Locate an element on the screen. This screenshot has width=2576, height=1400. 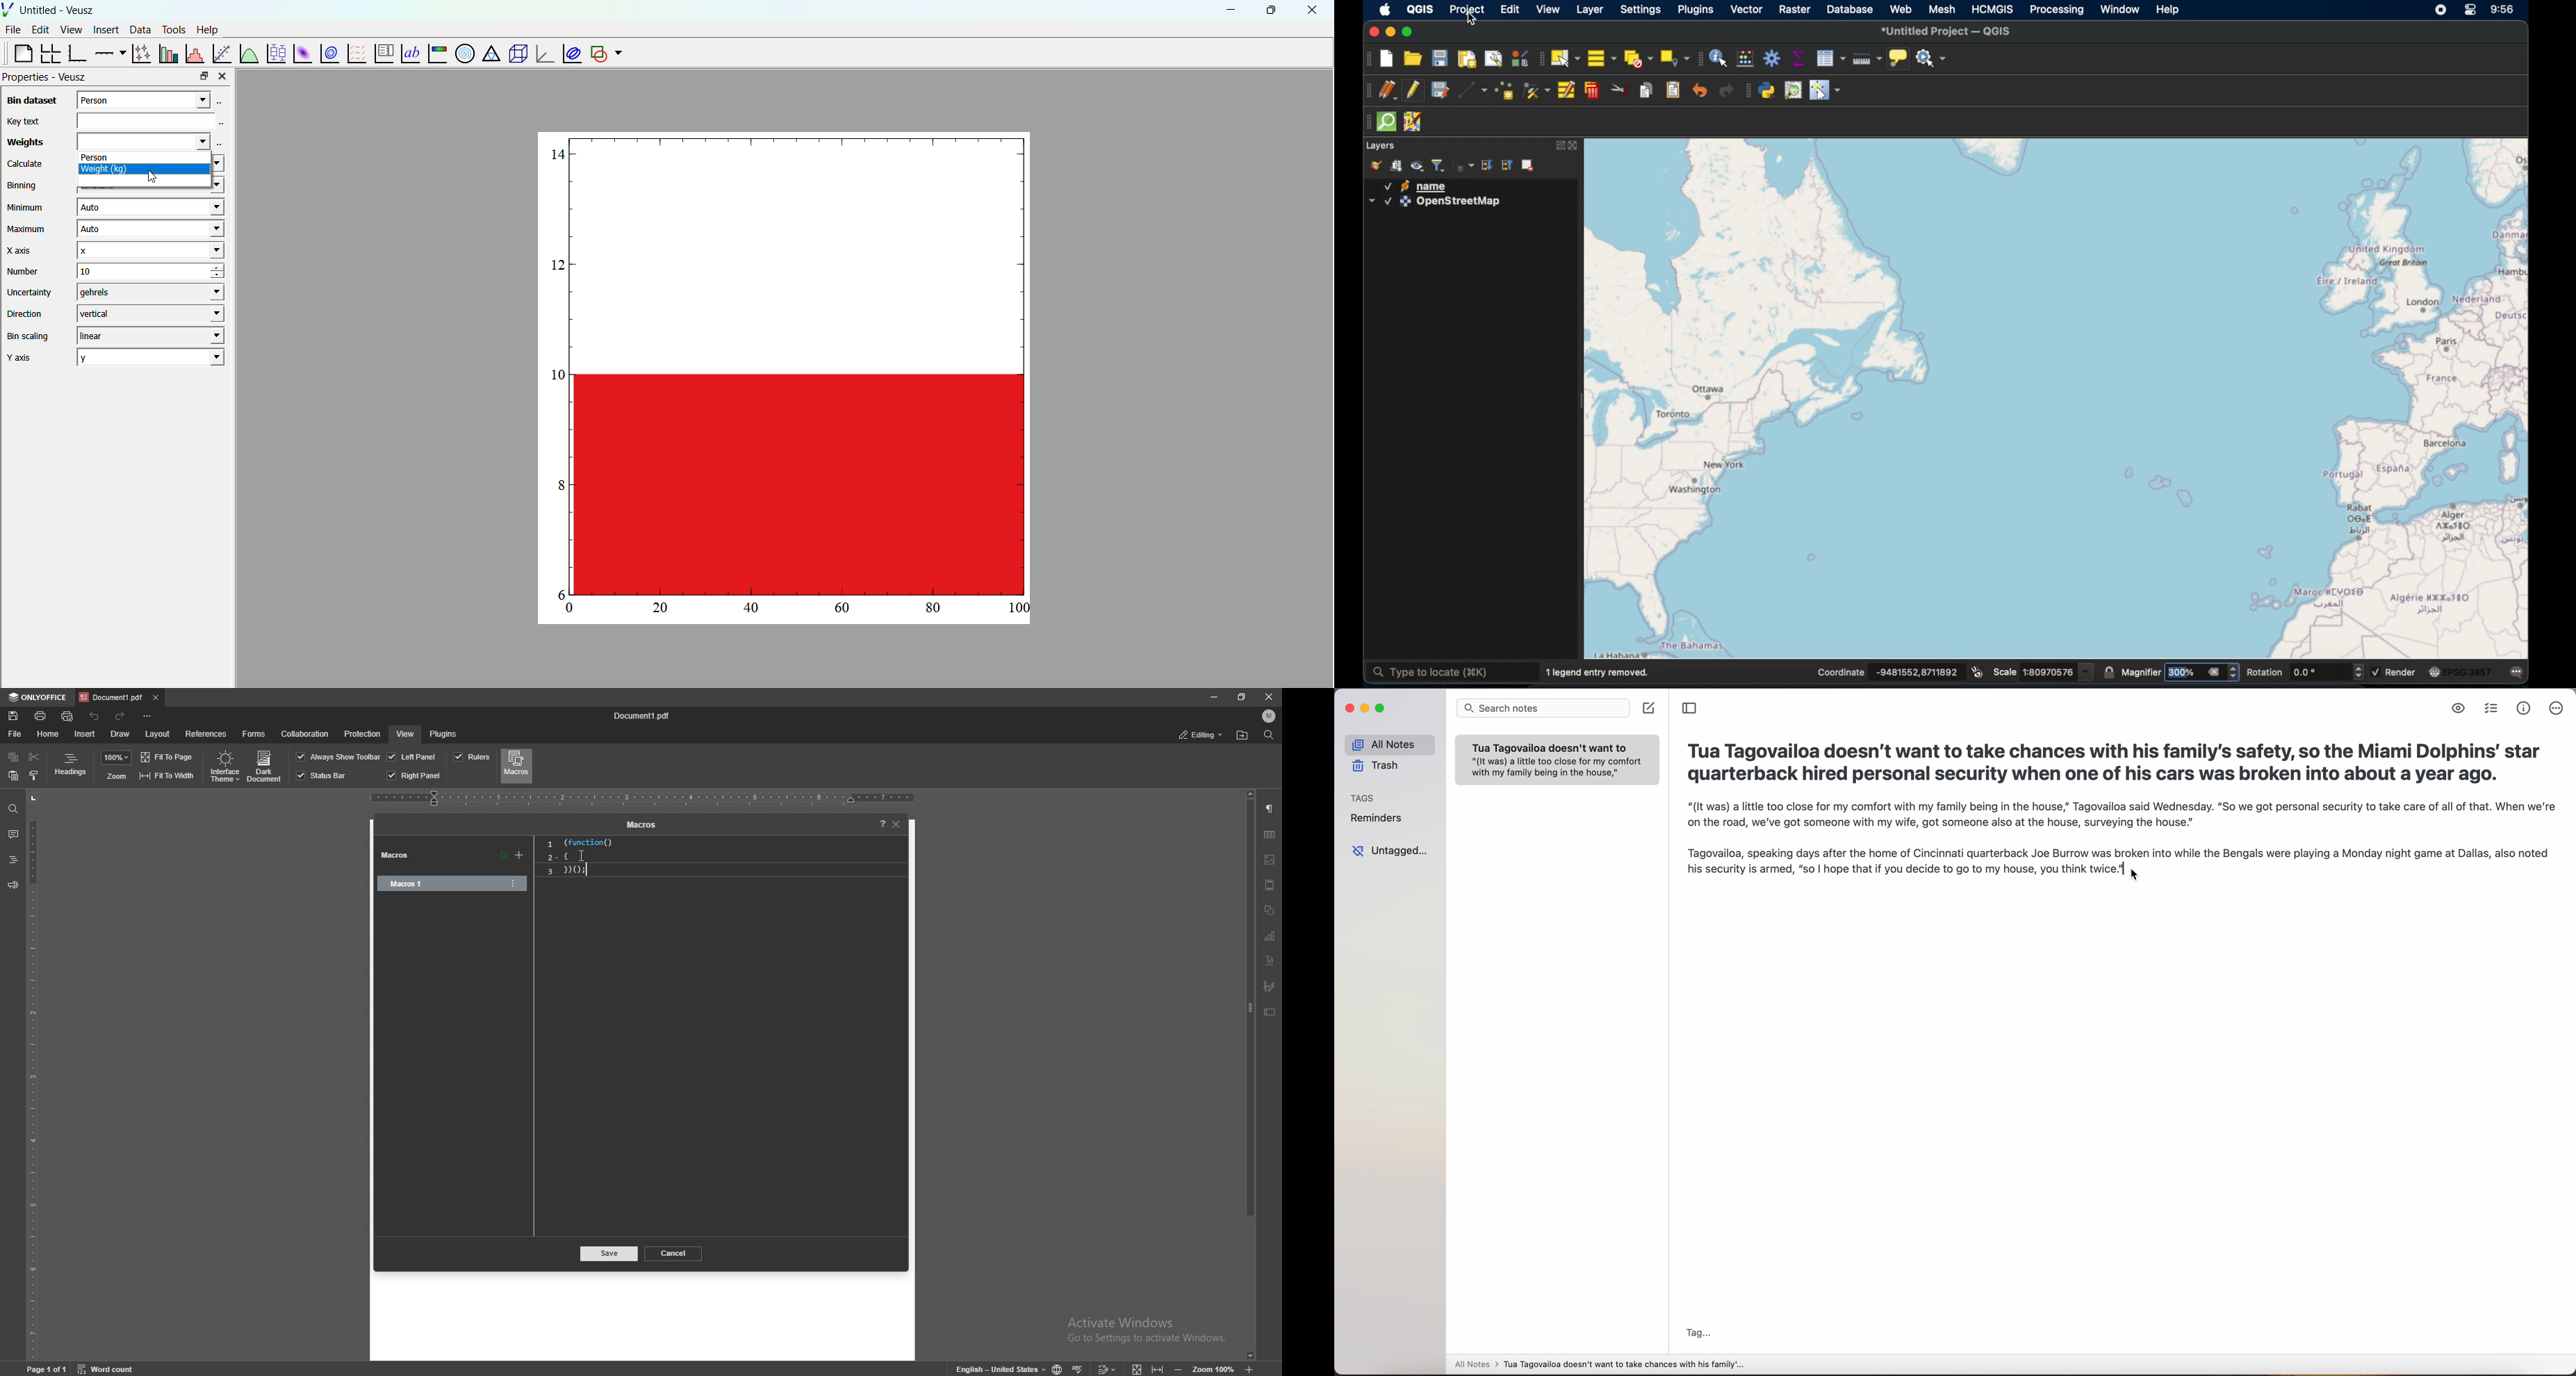
trash is located at coordinates (1379, 767).